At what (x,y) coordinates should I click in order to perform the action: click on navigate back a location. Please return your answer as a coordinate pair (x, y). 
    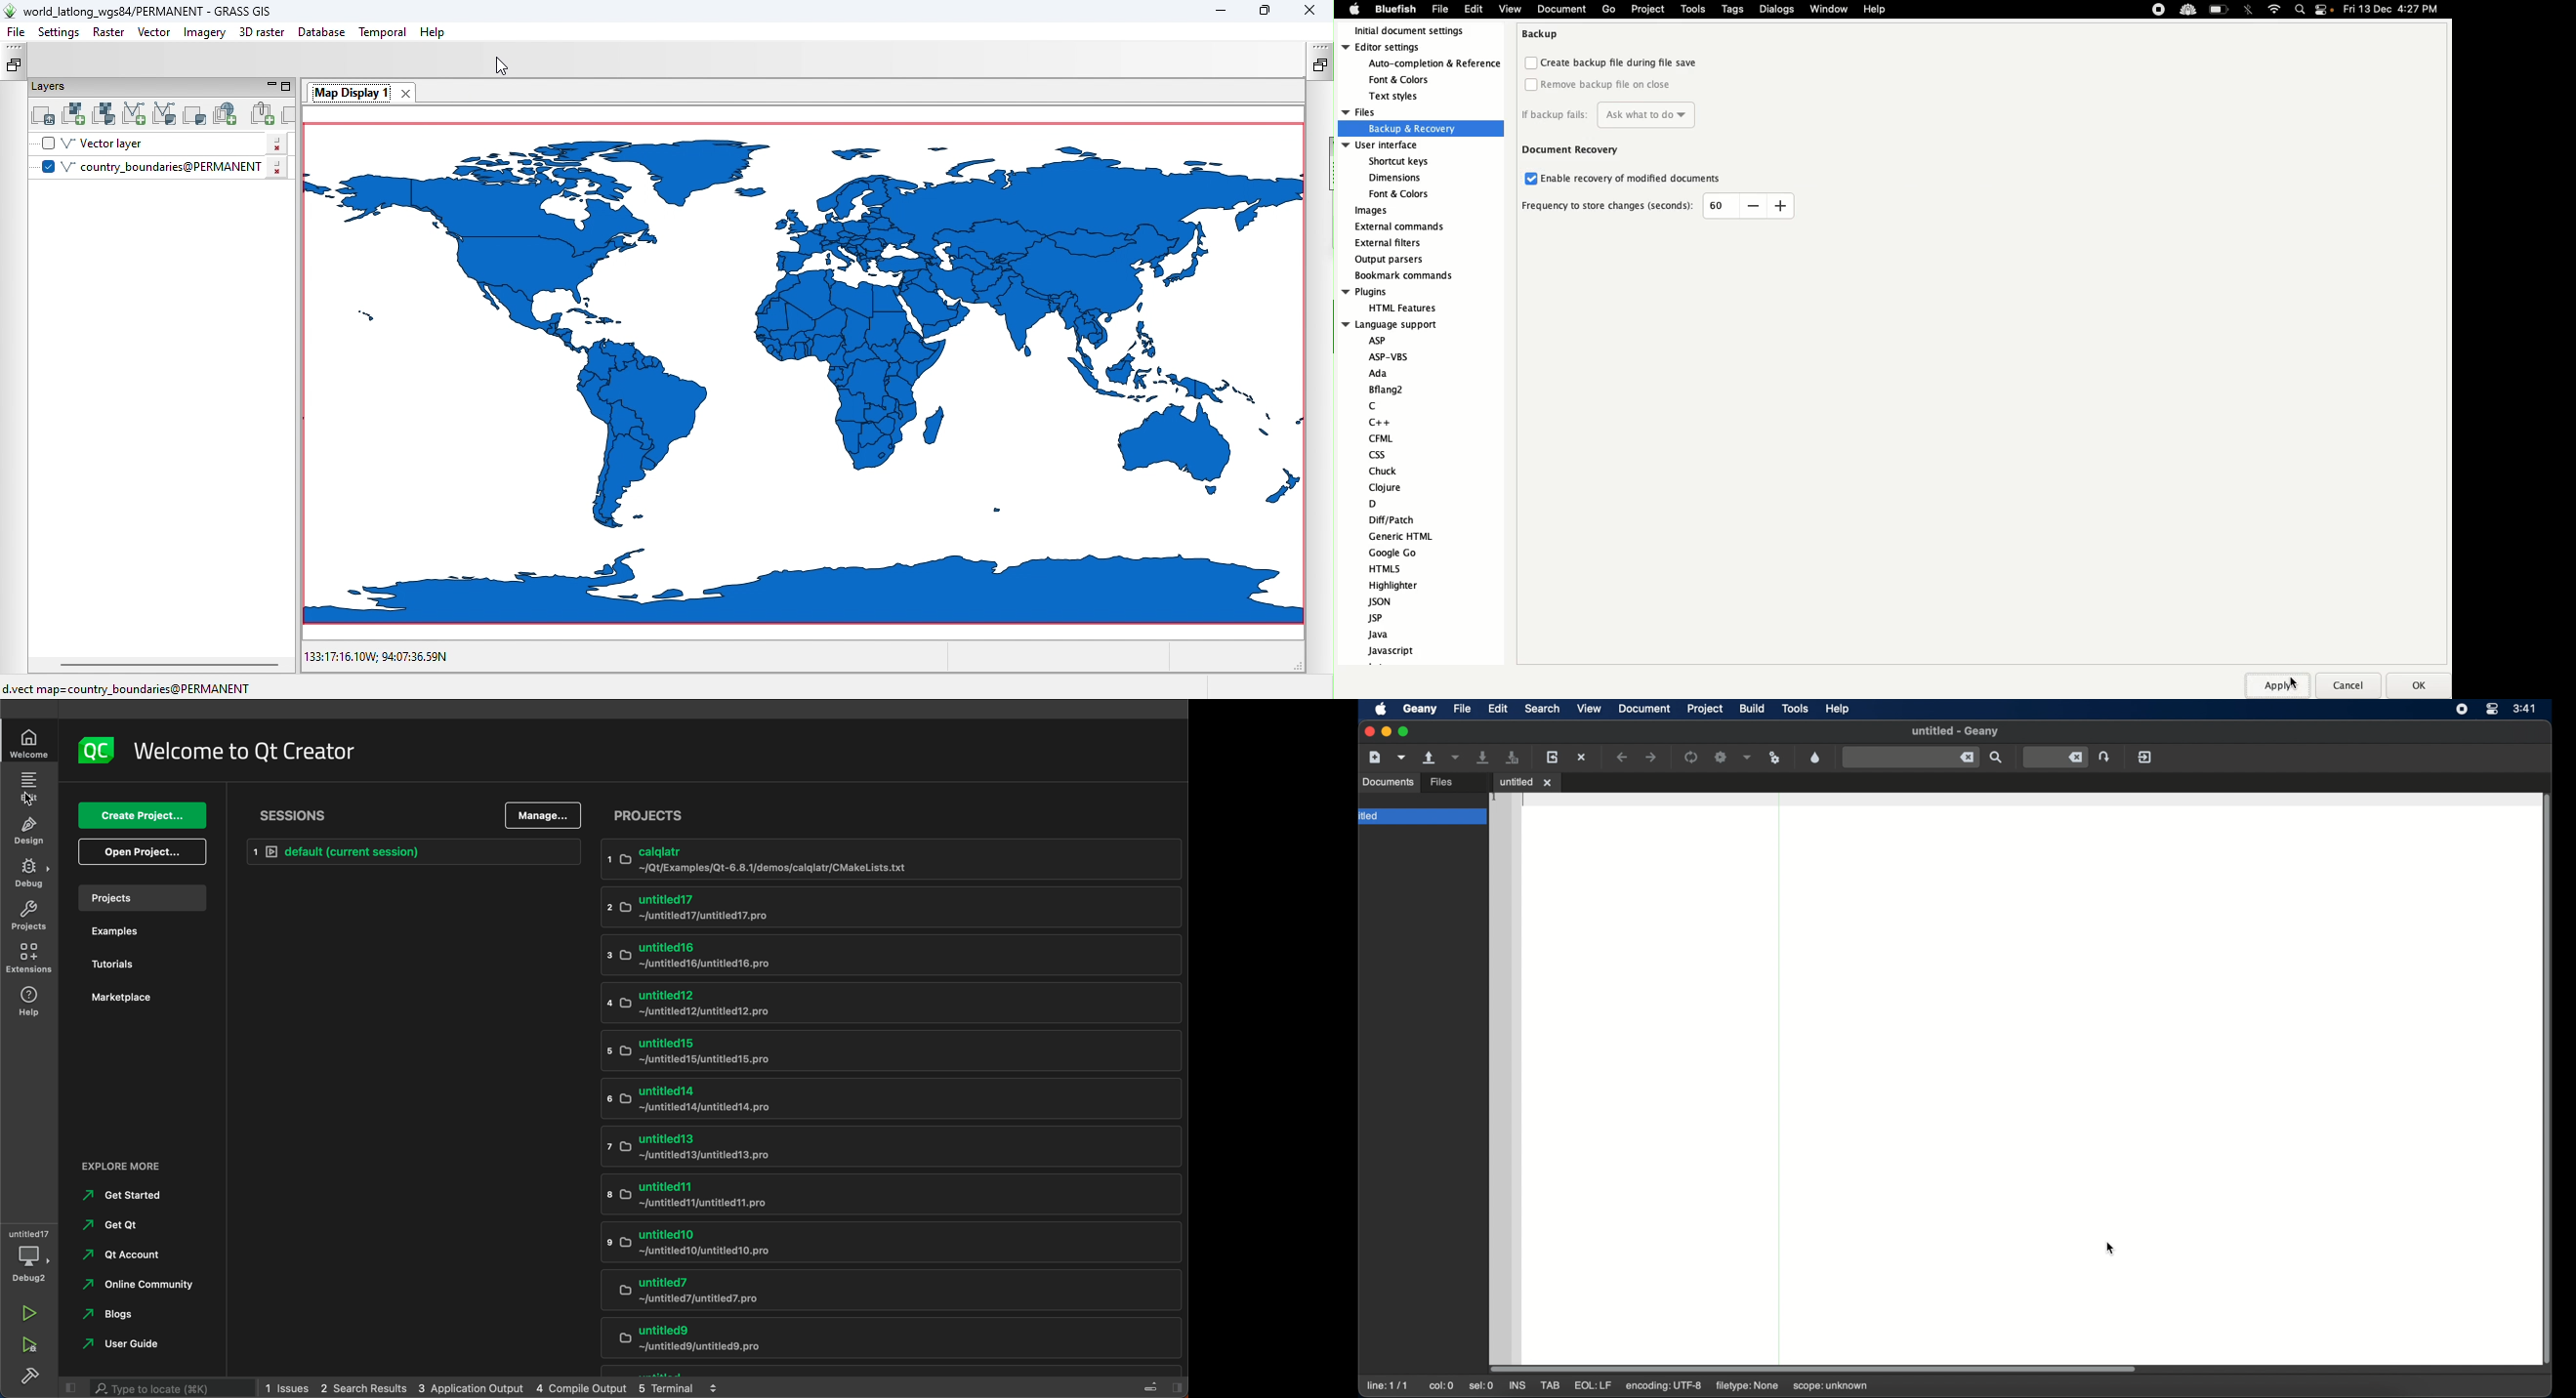
    Looking at the image, I should click on (1623, 757).